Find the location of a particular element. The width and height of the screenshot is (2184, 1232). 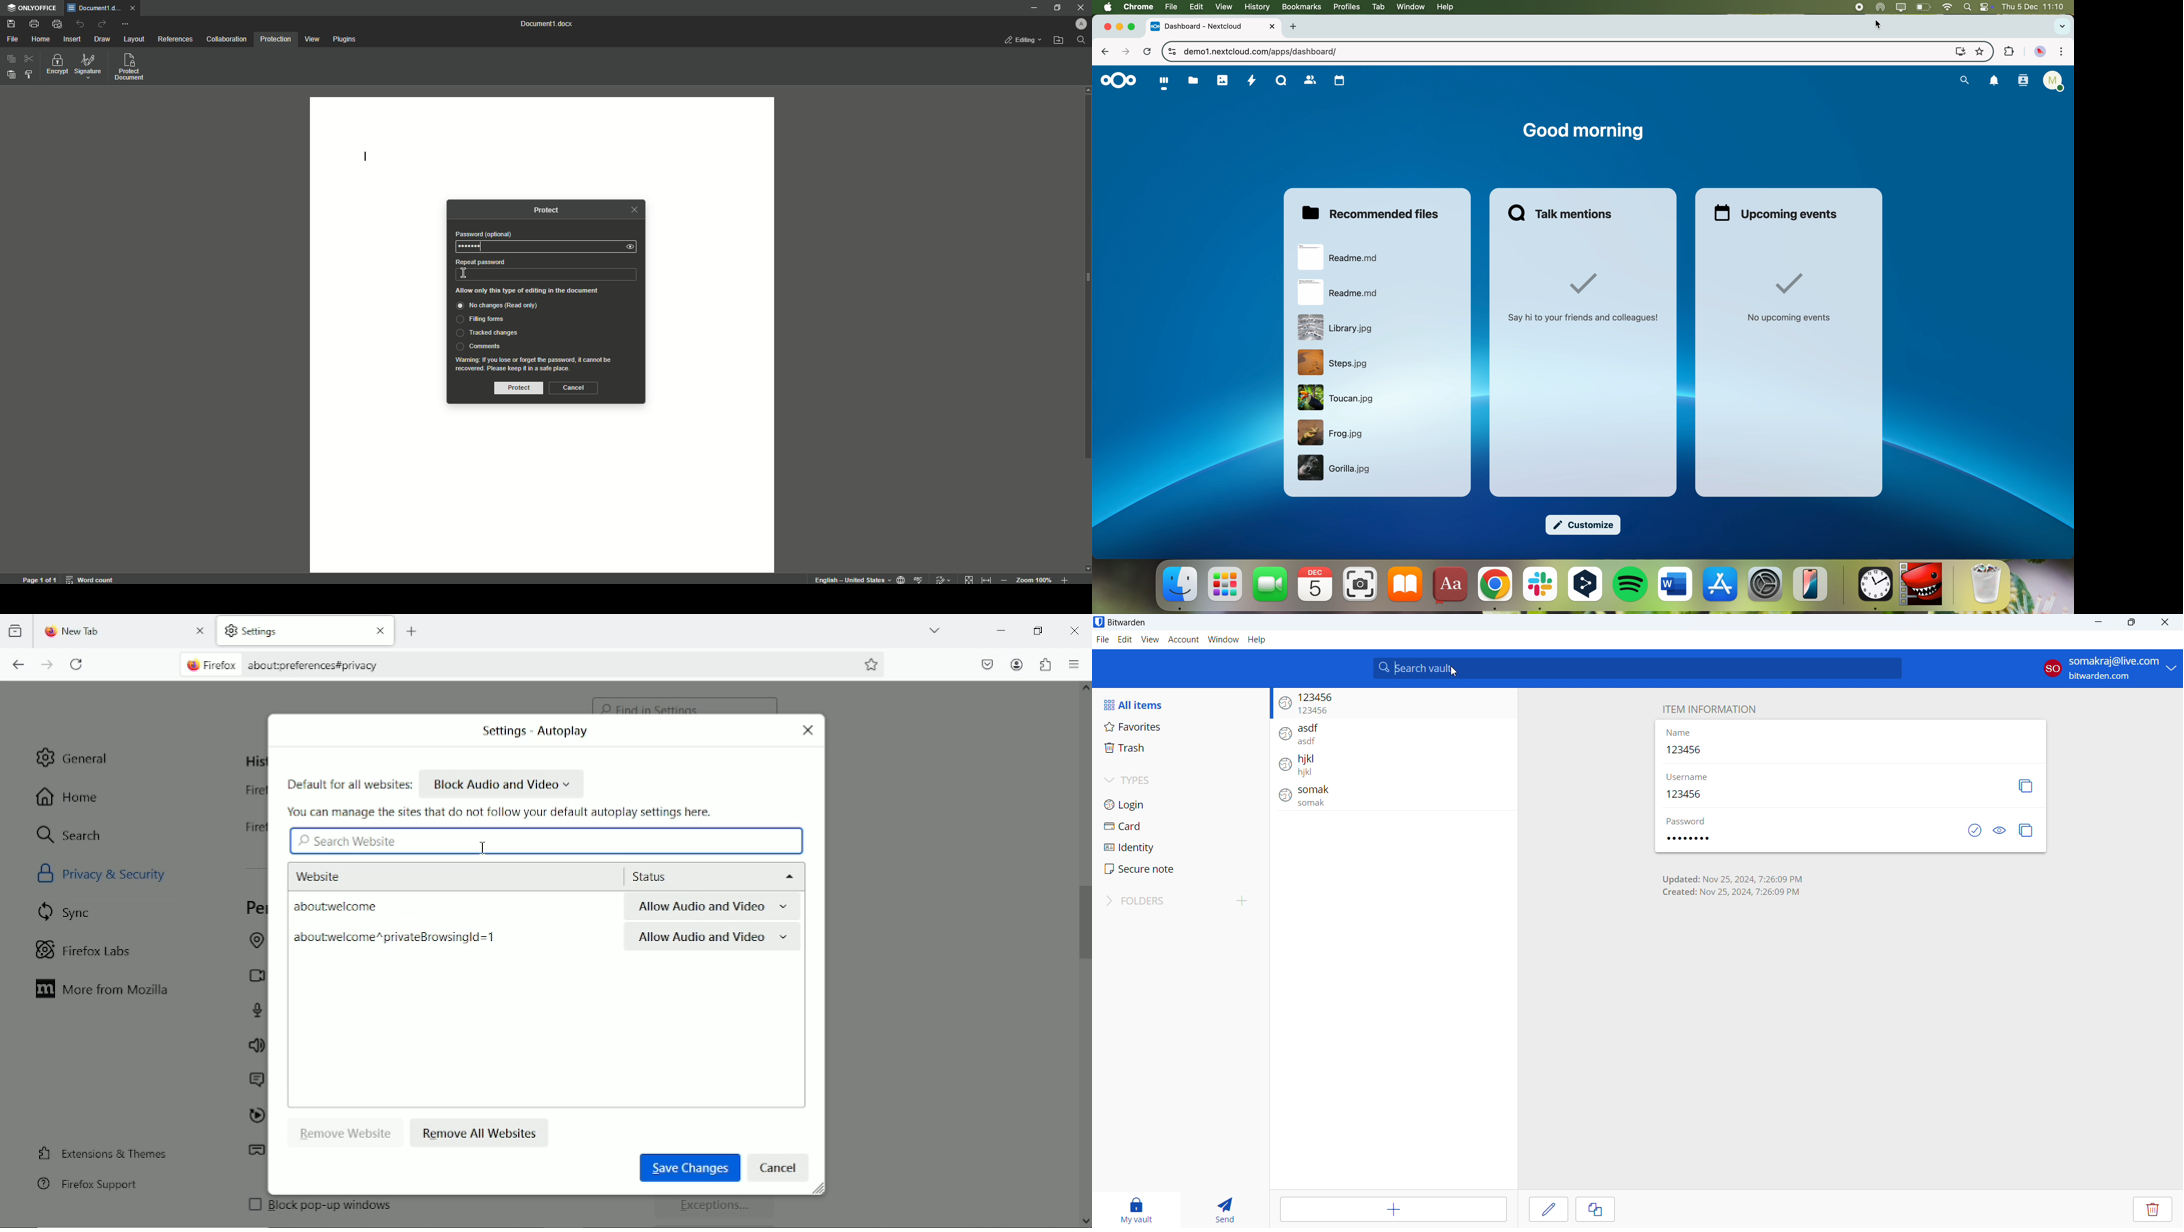

identity is located at coordinates (1180, 847).